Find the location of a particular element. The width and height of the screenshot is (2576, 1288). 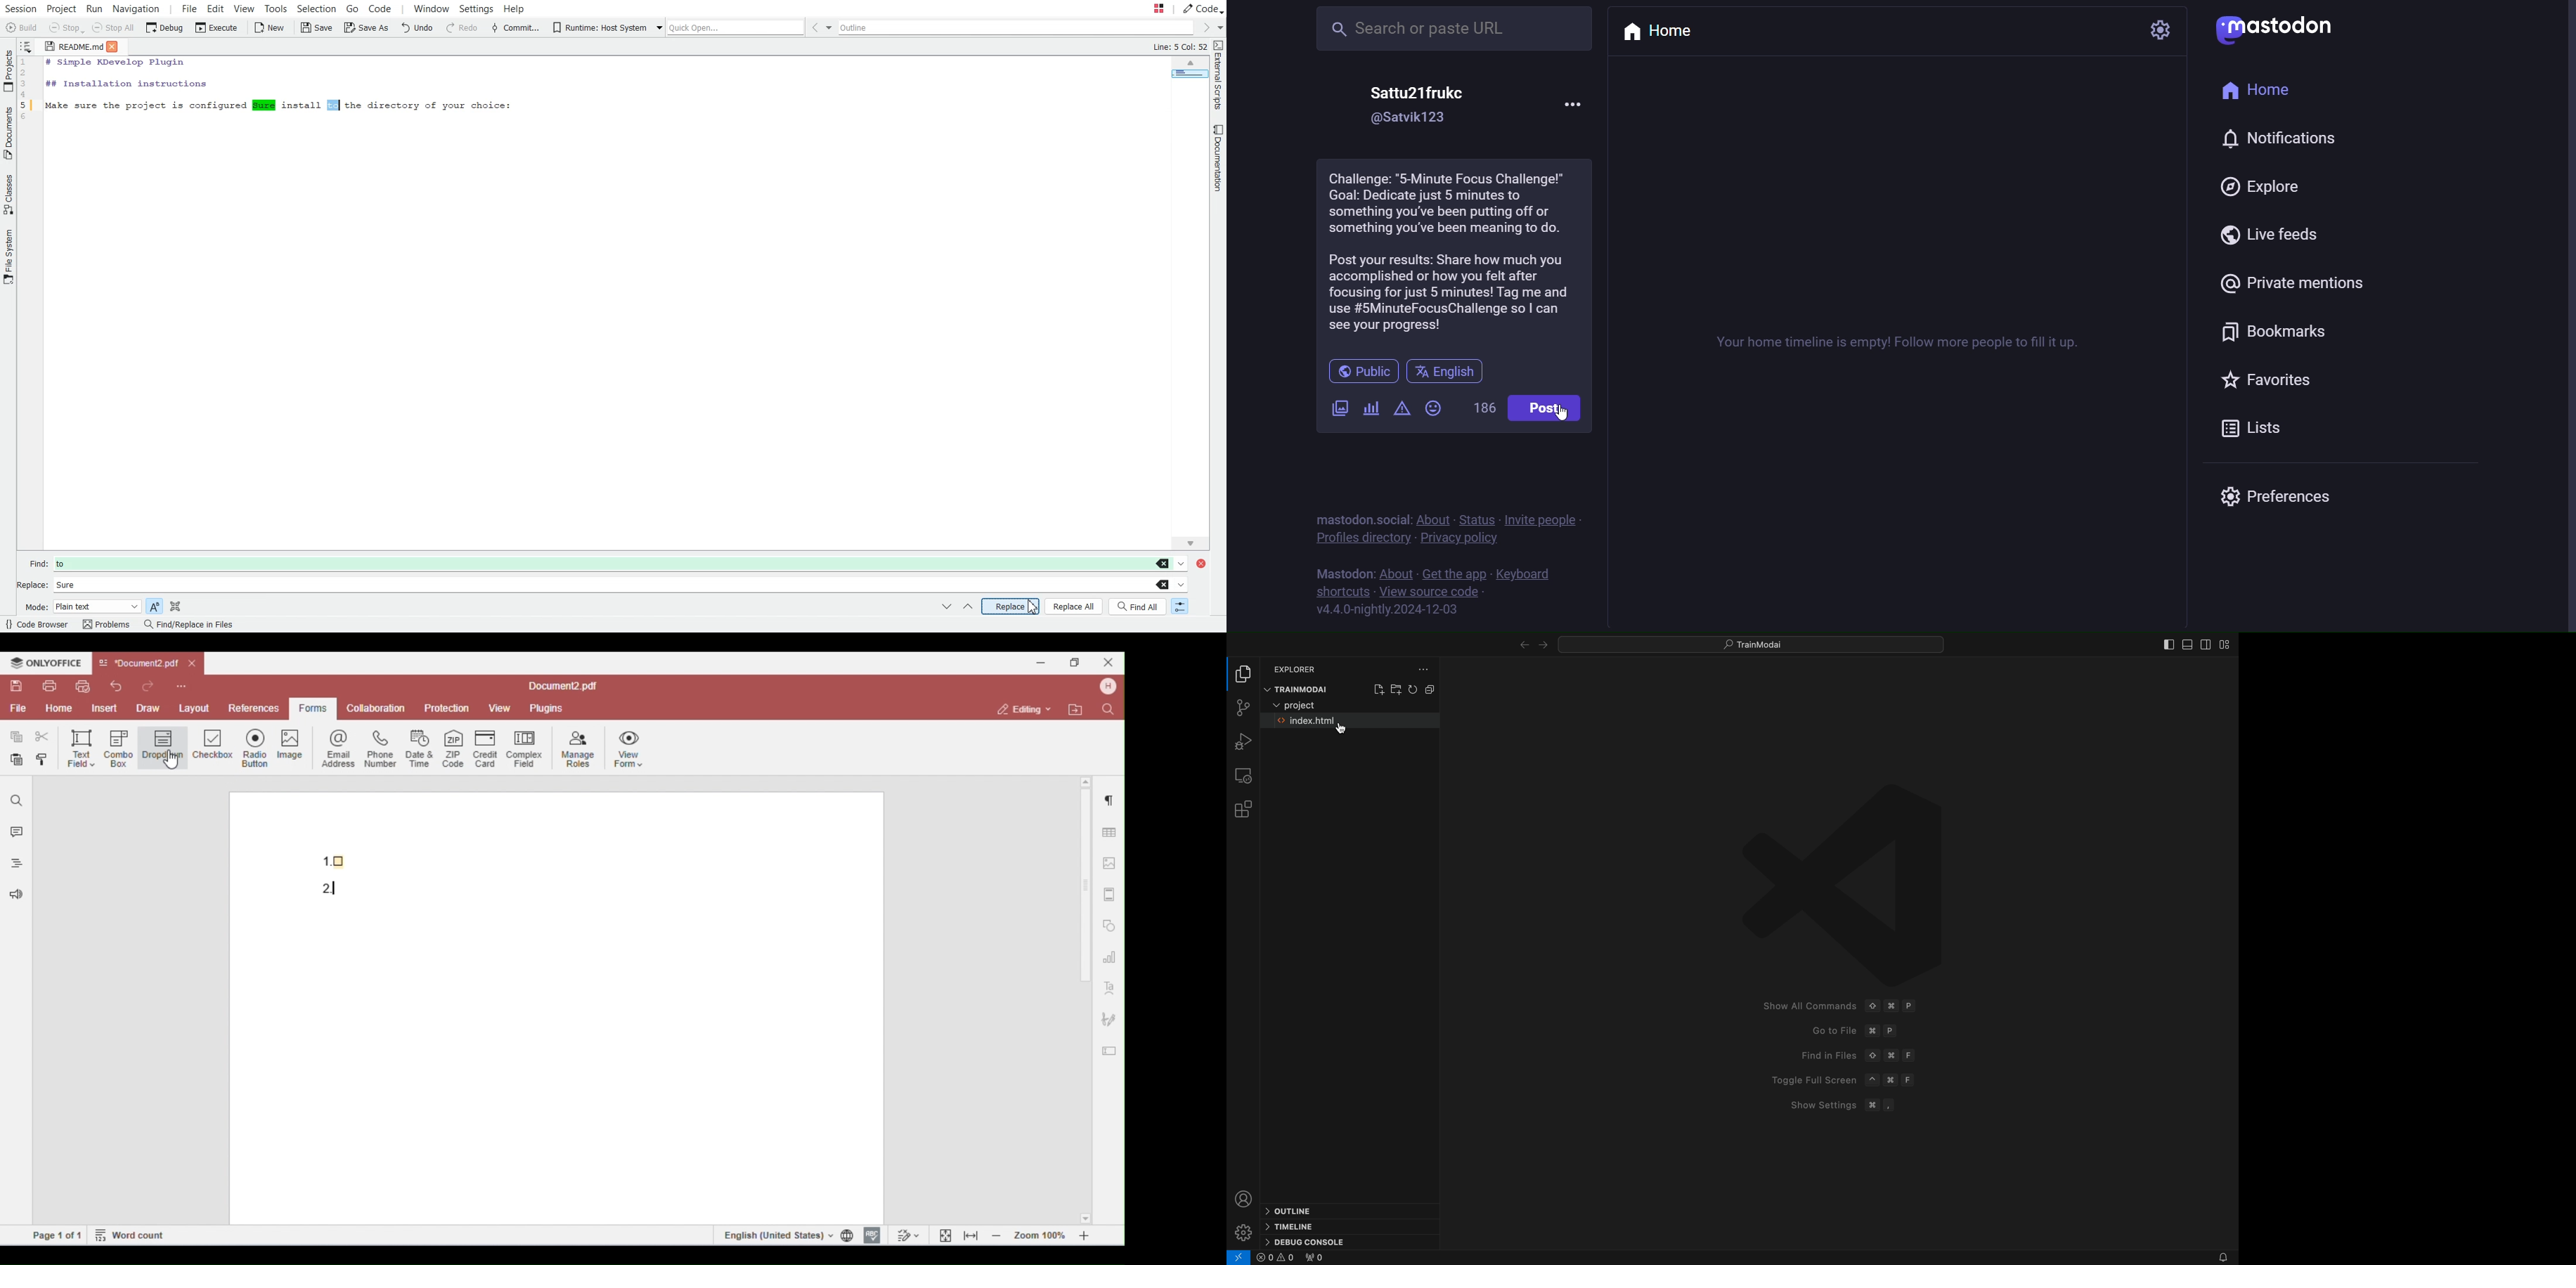

Close is located at coordinates (117, 46).